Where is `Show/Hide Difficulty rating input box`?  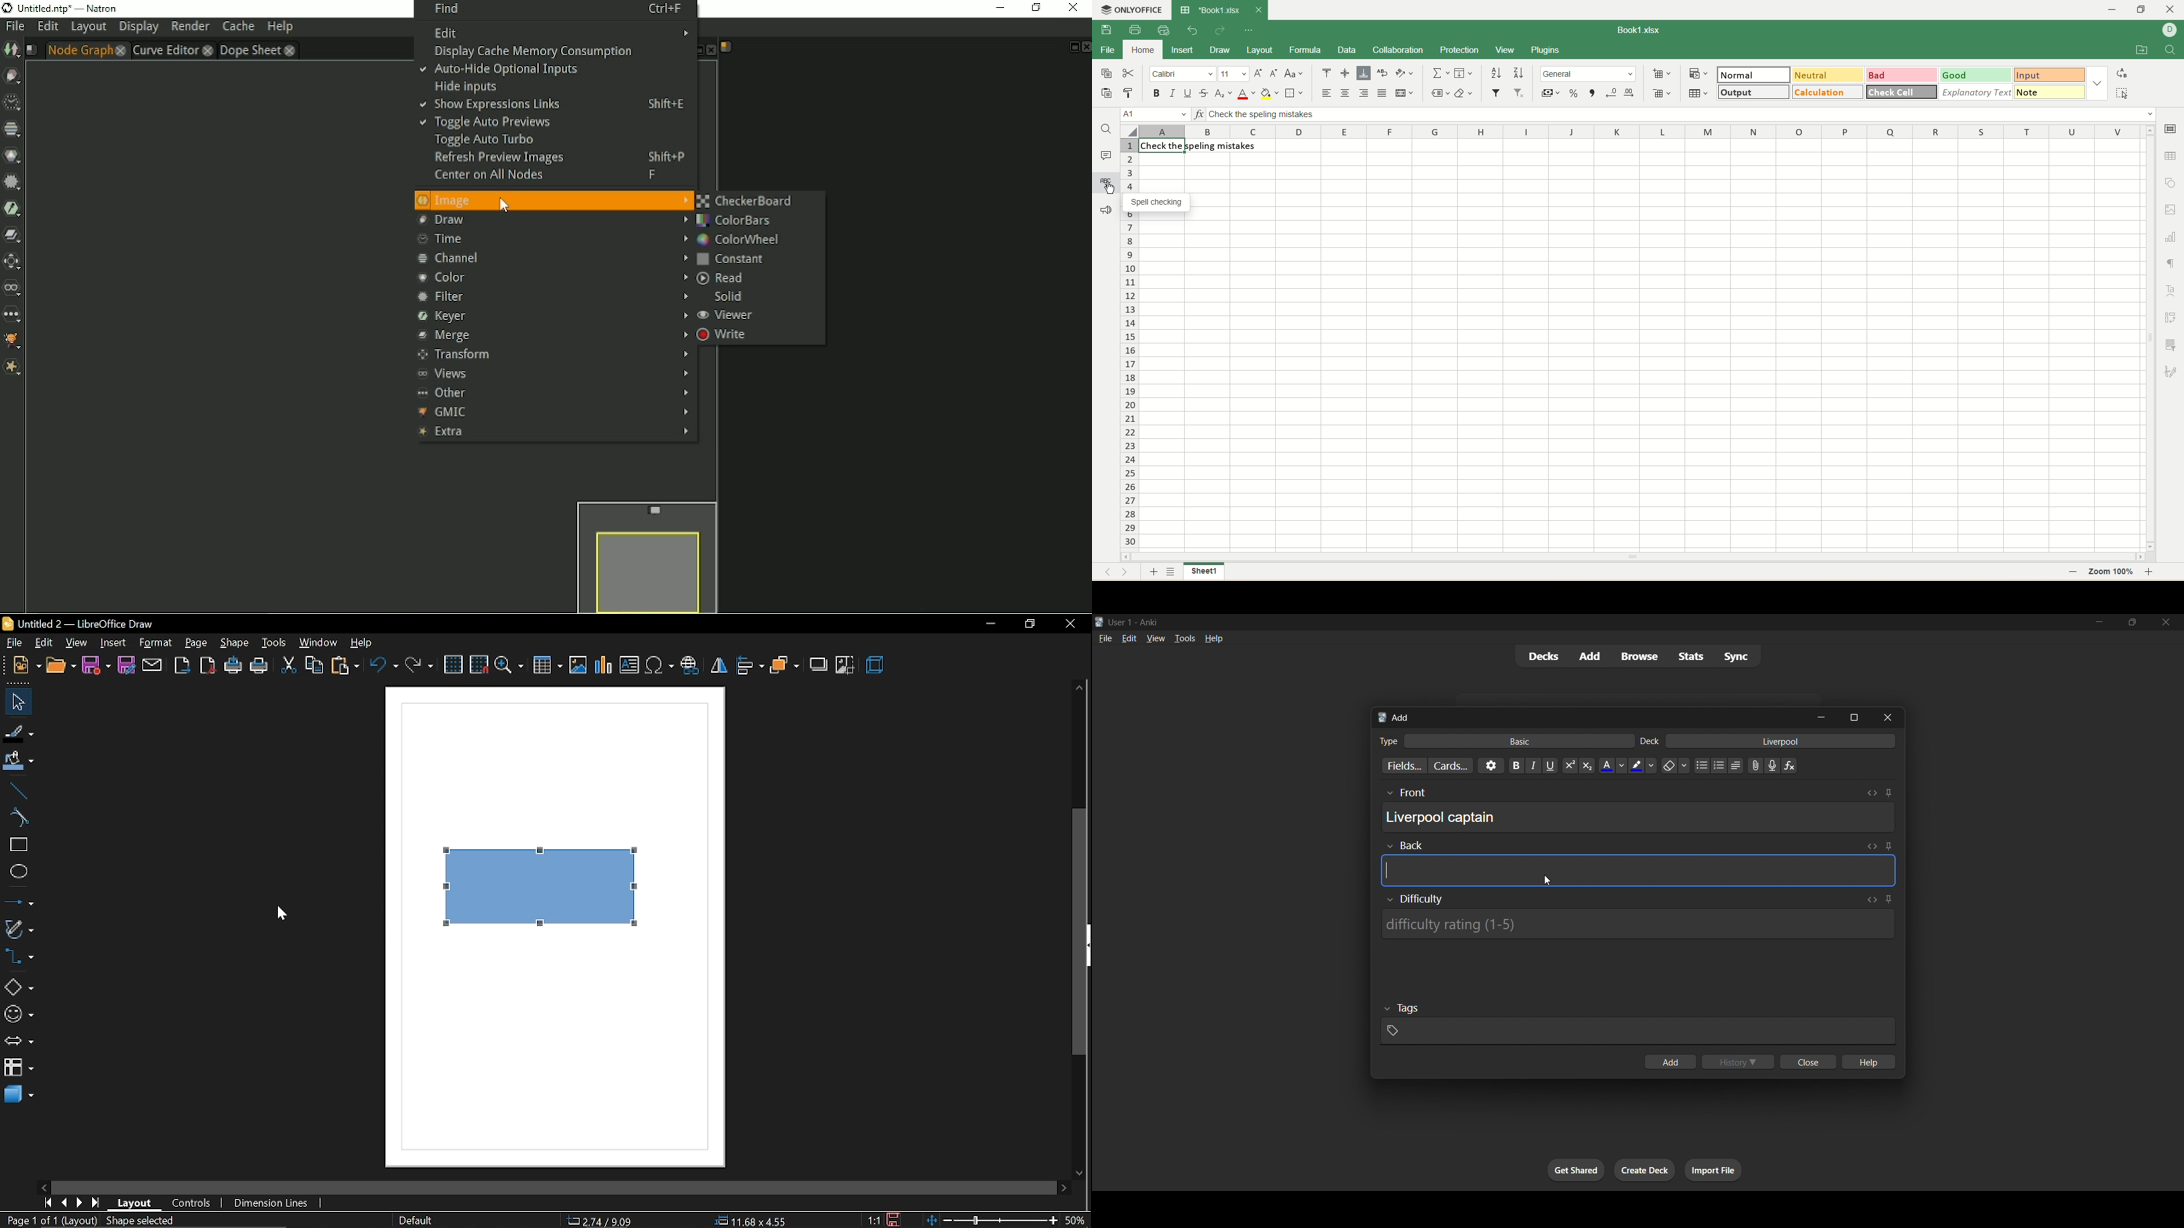
Show/Hide Difficulty rating input box is located at coordinates (1415, 900).